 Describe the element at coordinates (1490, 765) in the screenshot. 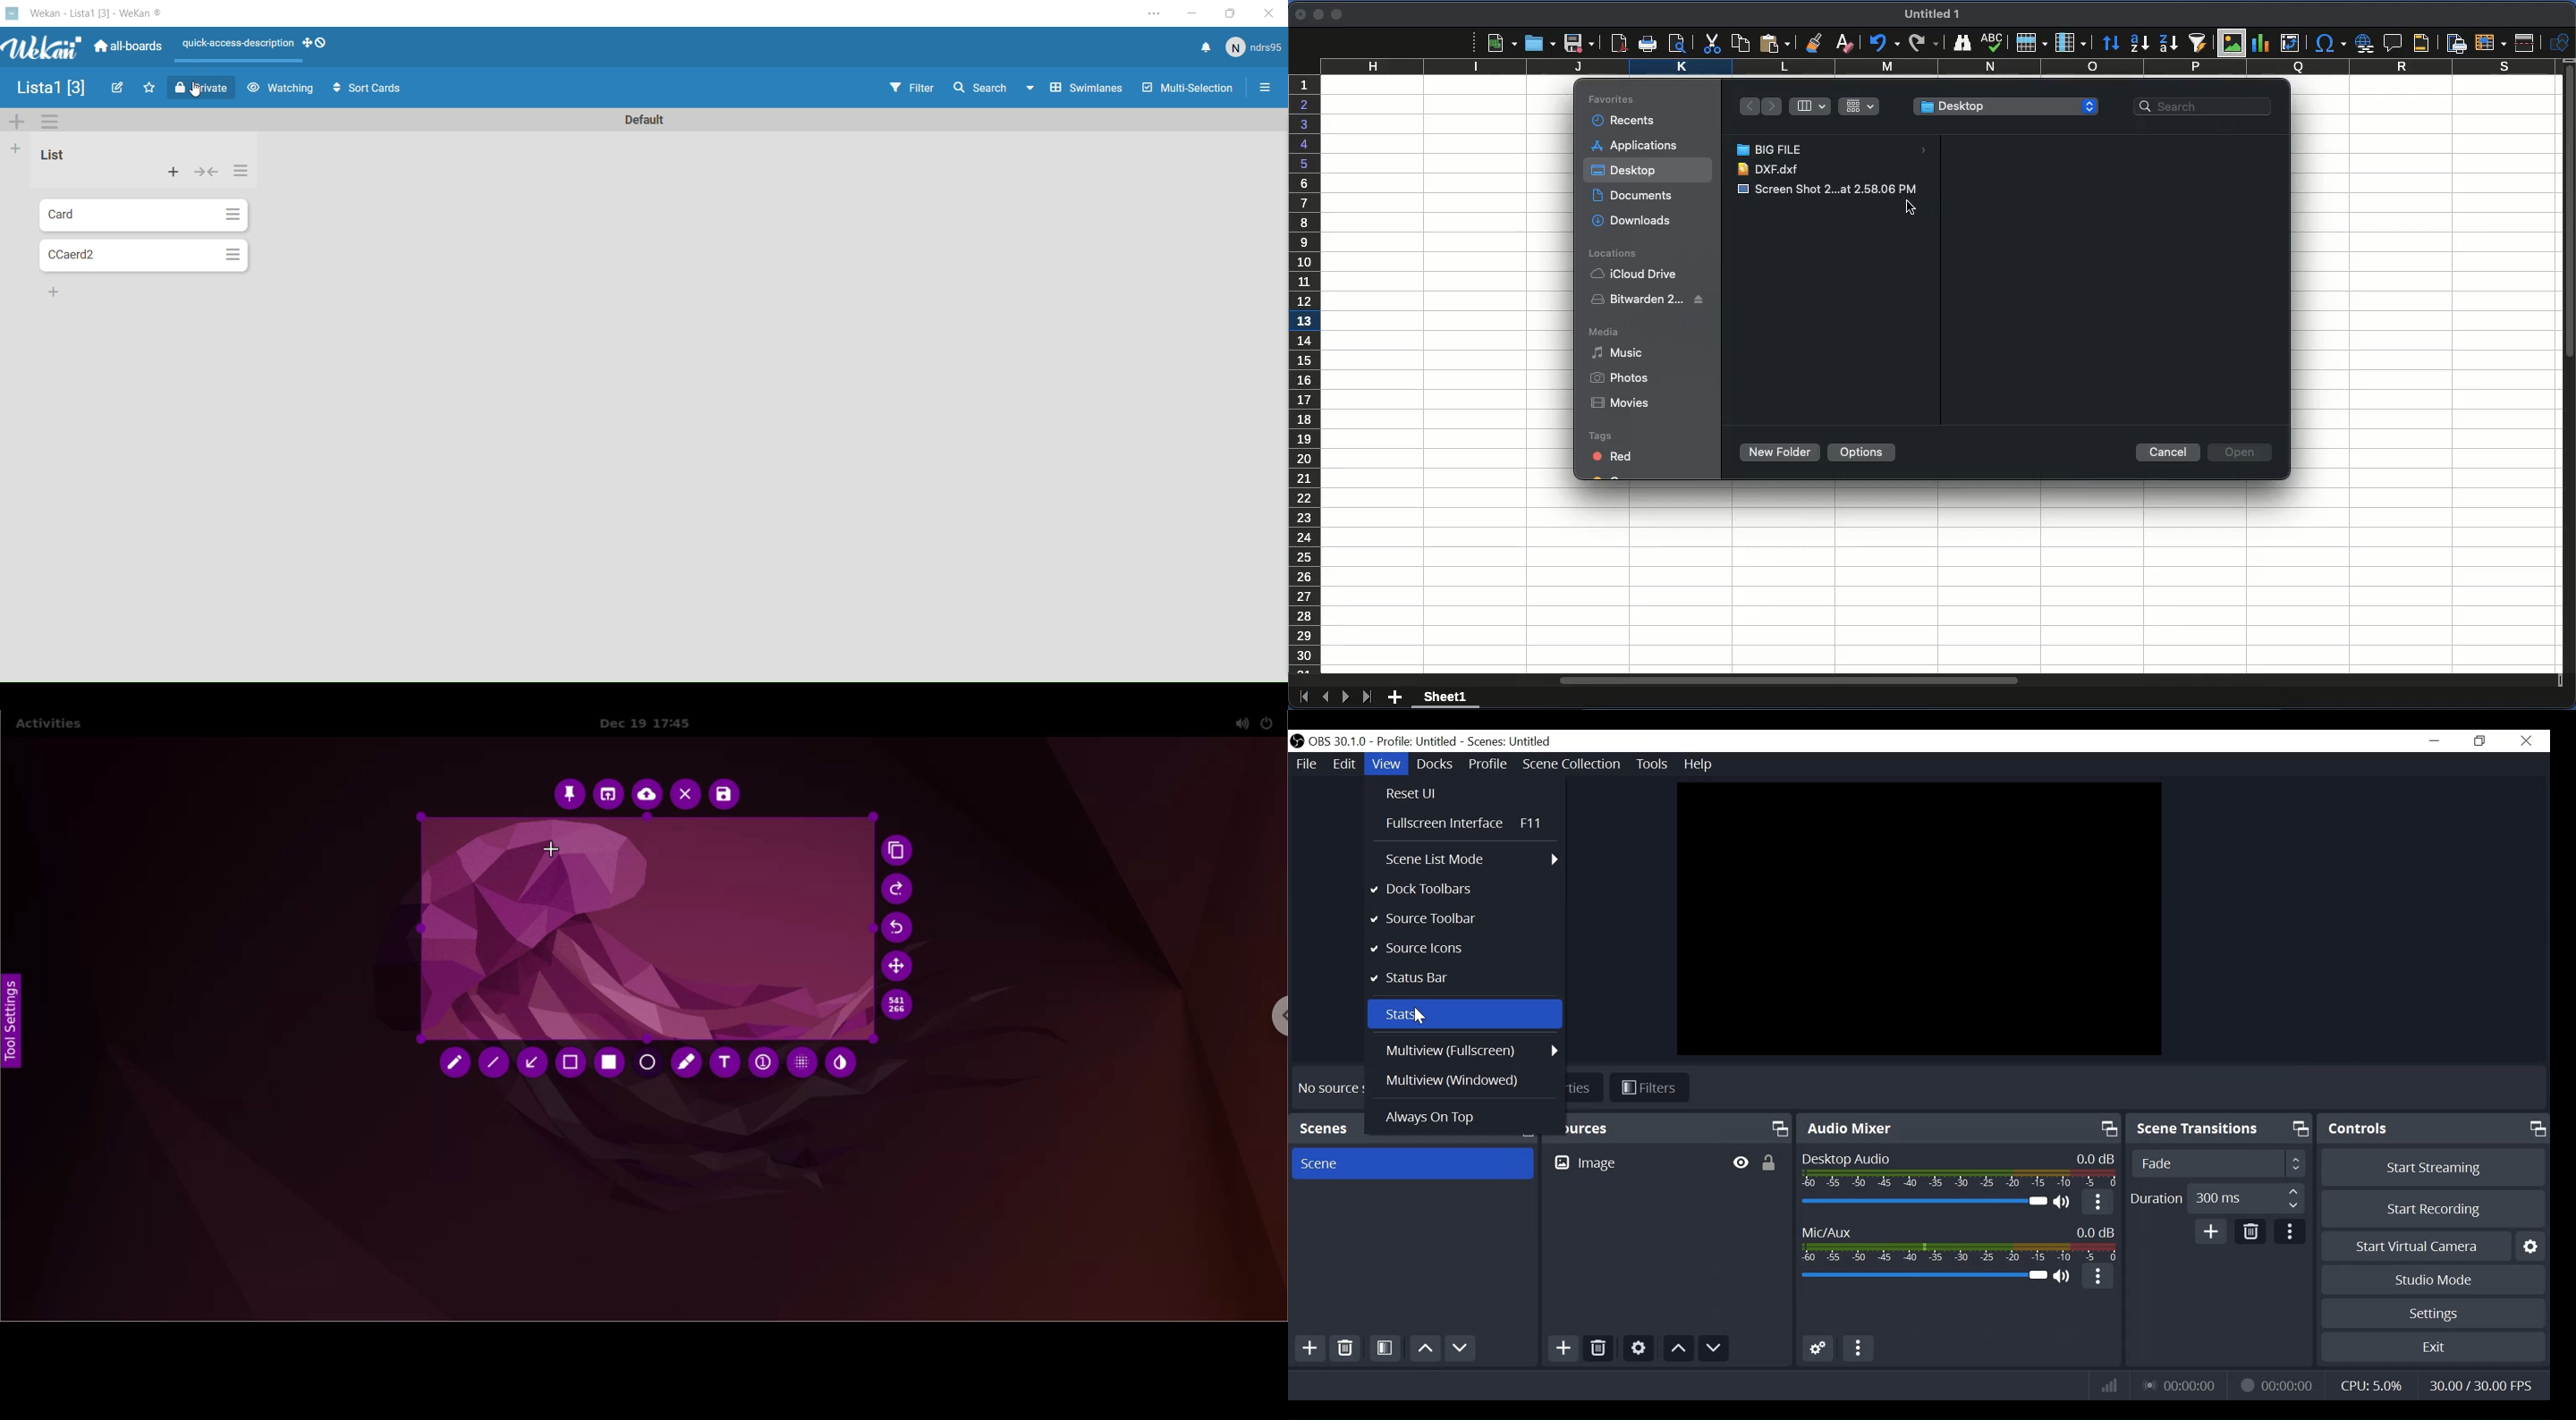

I see `Profile` at that location.